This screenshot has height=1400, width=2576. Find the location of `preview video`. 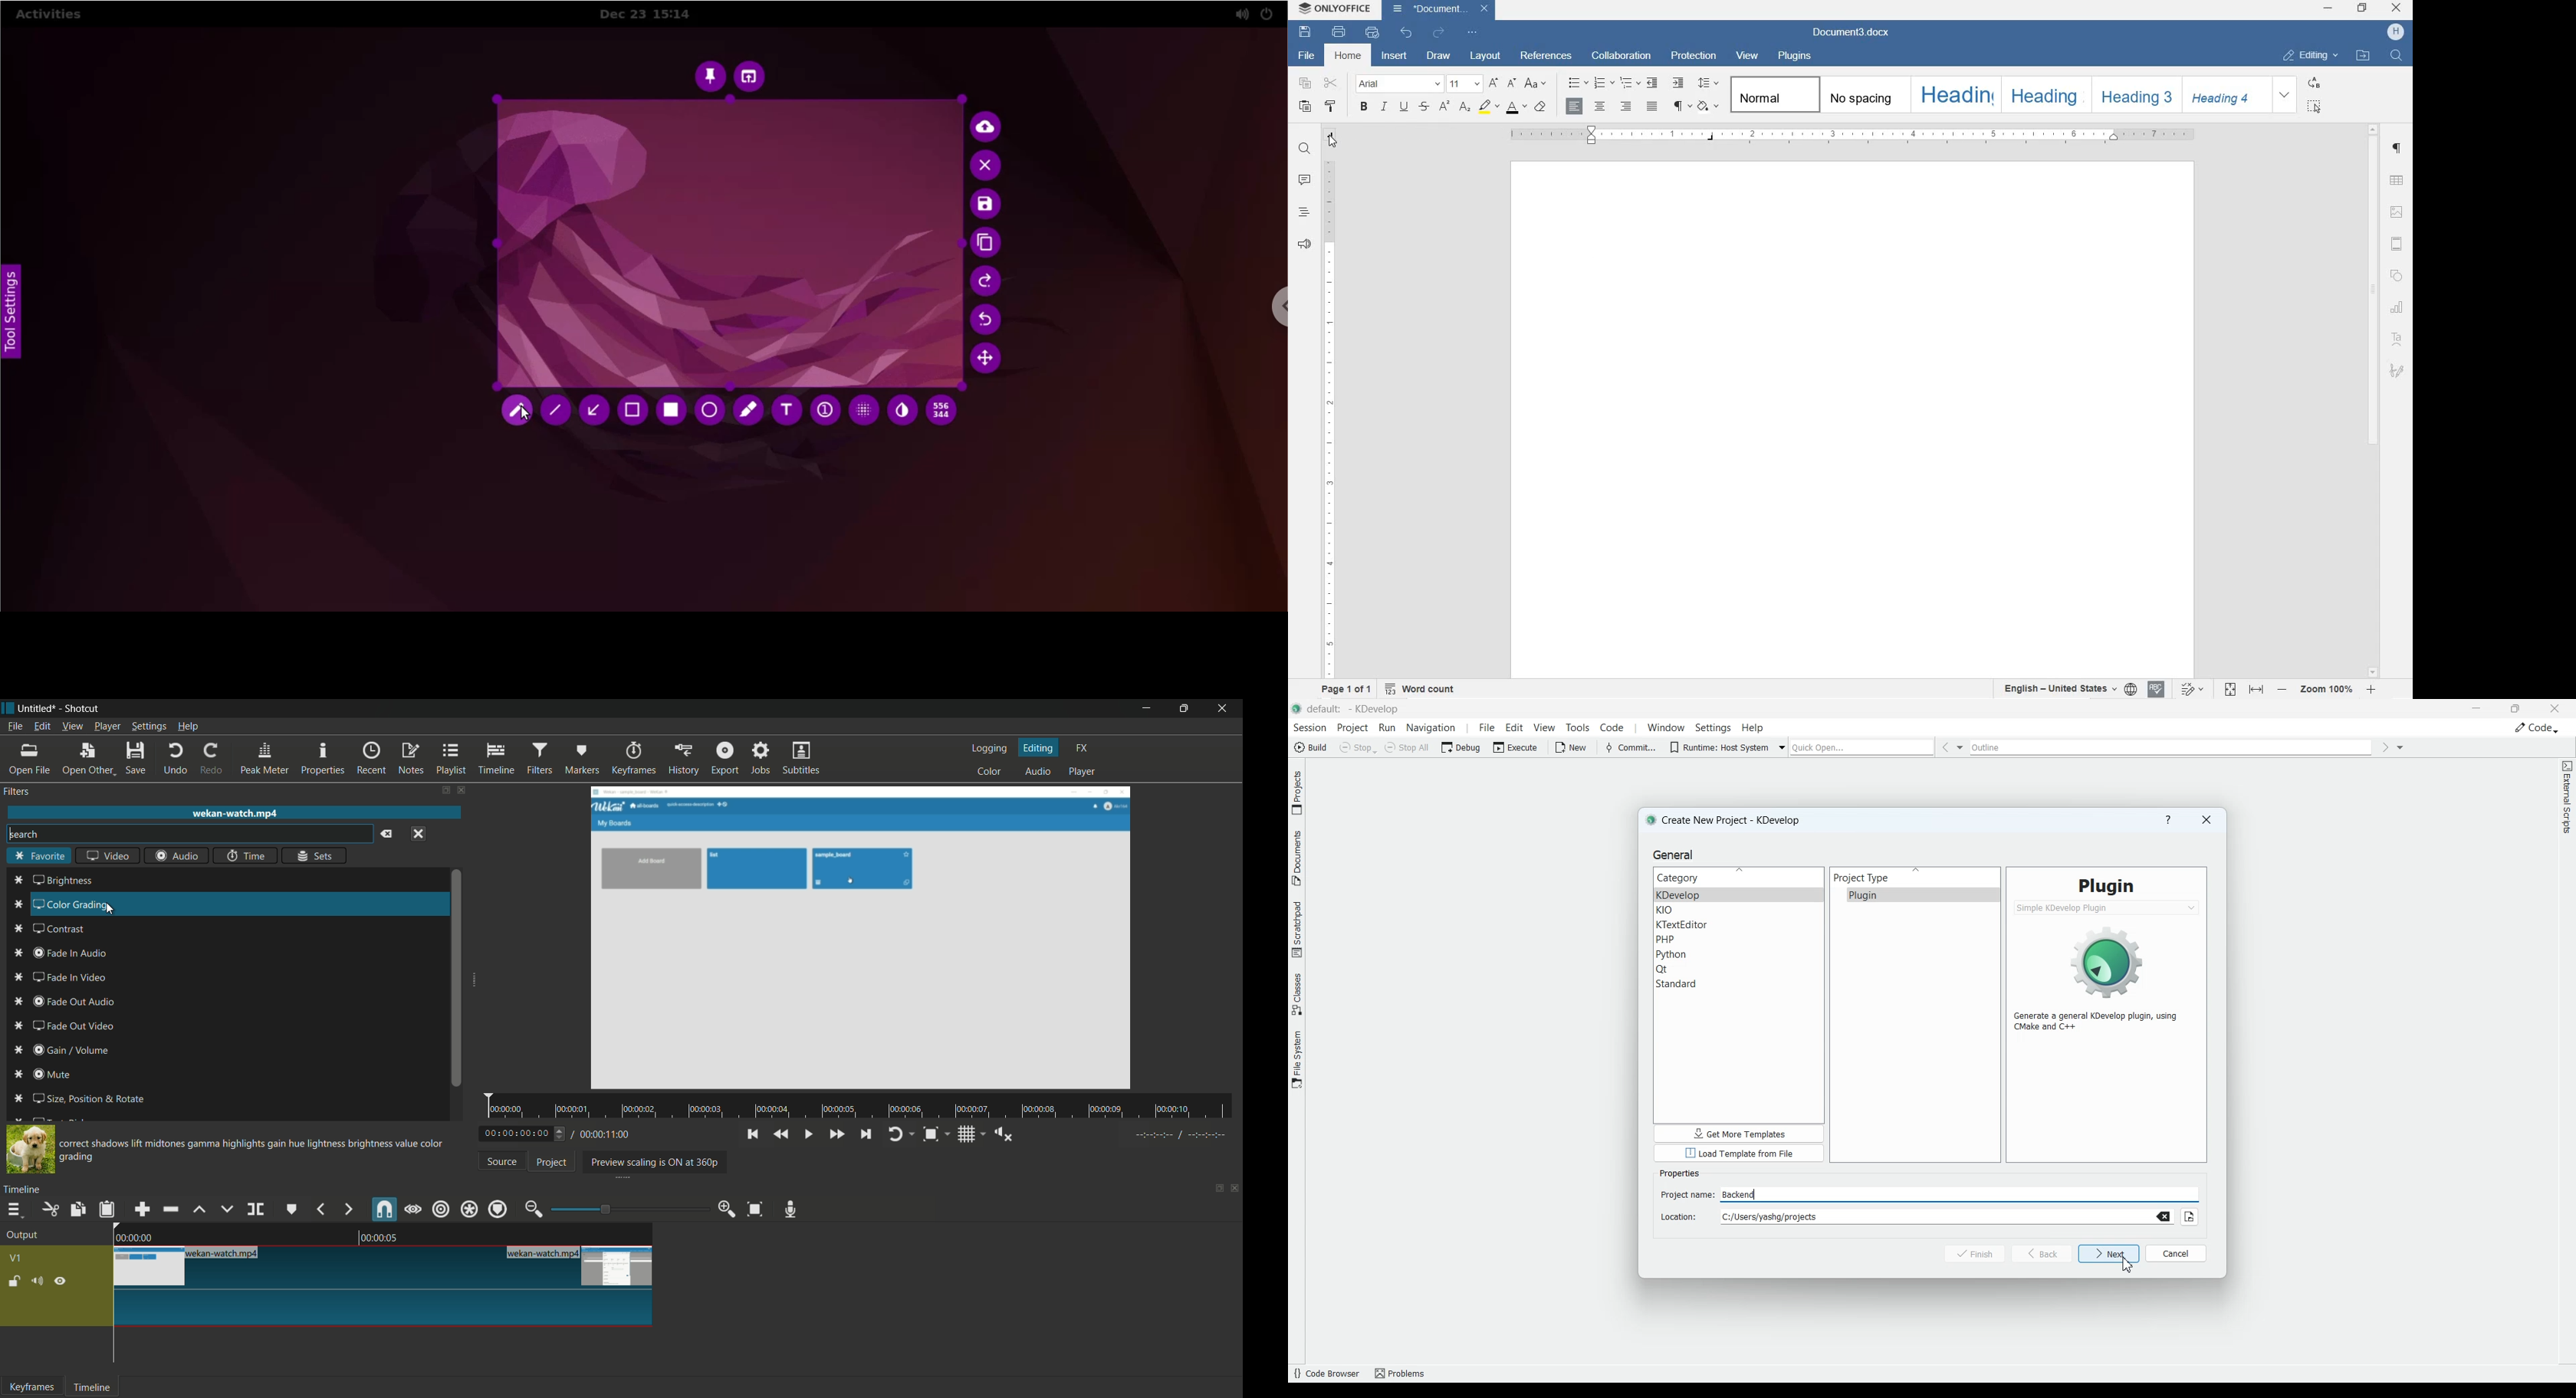

preview video is located at coordinates (863, 938).